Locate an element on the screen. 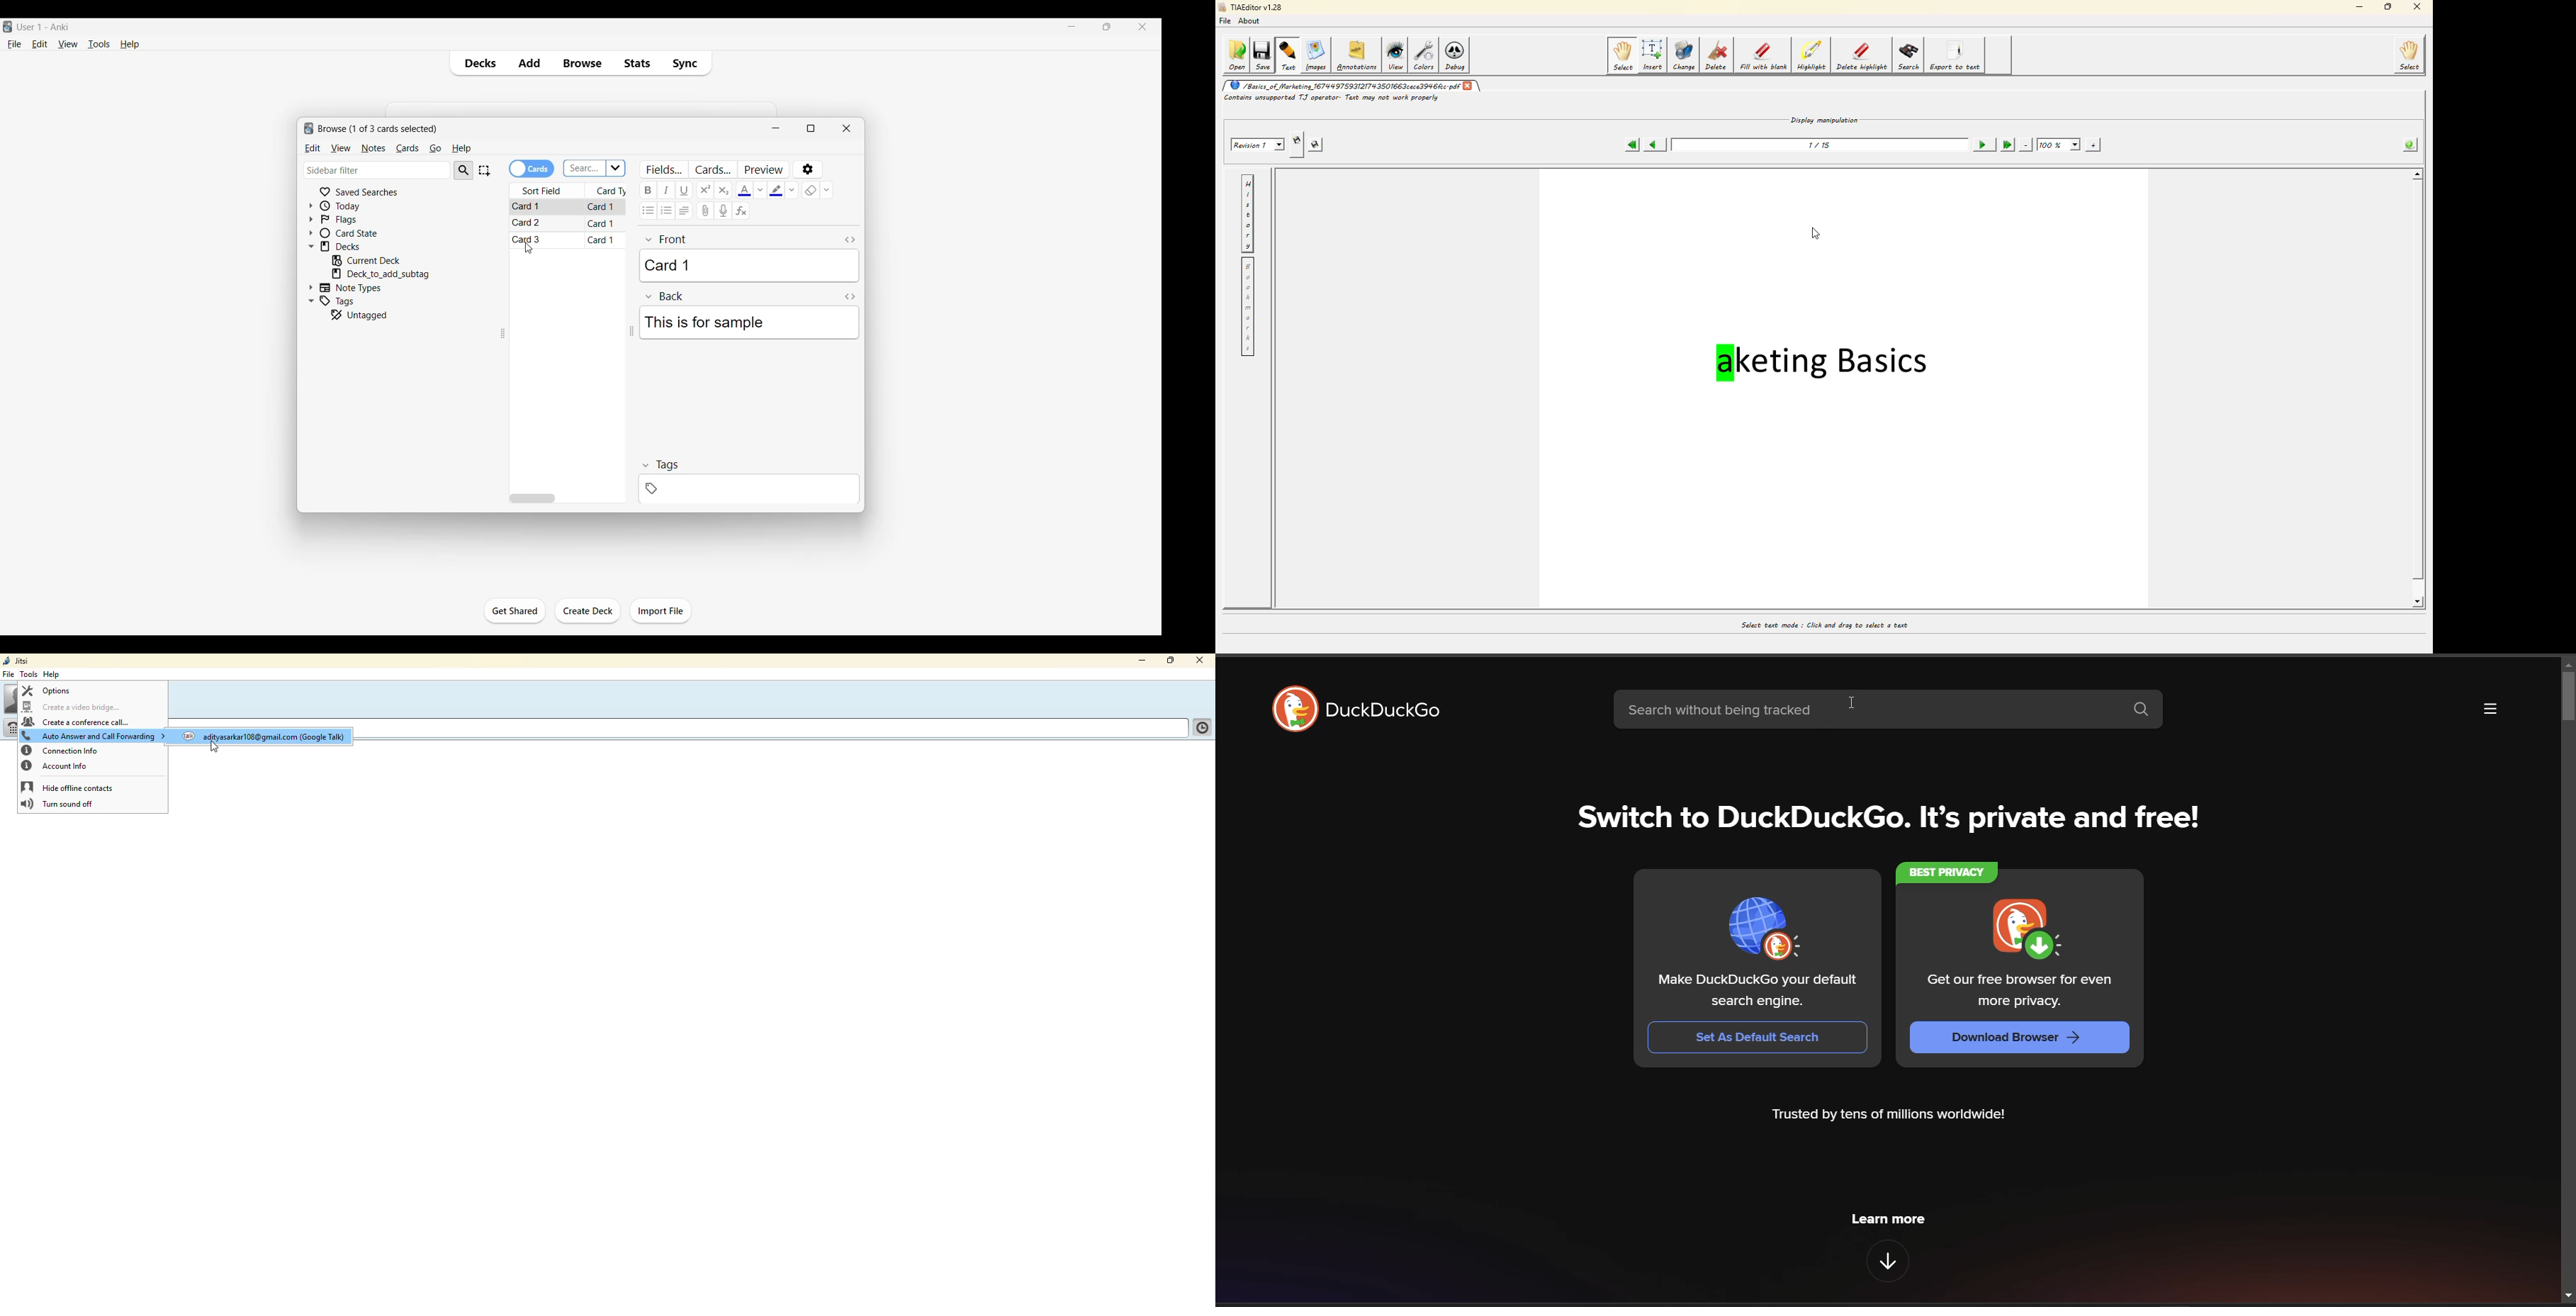 This screenshot has width=2576, height=1316. vertical scroll bar is located at coordinates (2564, 698).